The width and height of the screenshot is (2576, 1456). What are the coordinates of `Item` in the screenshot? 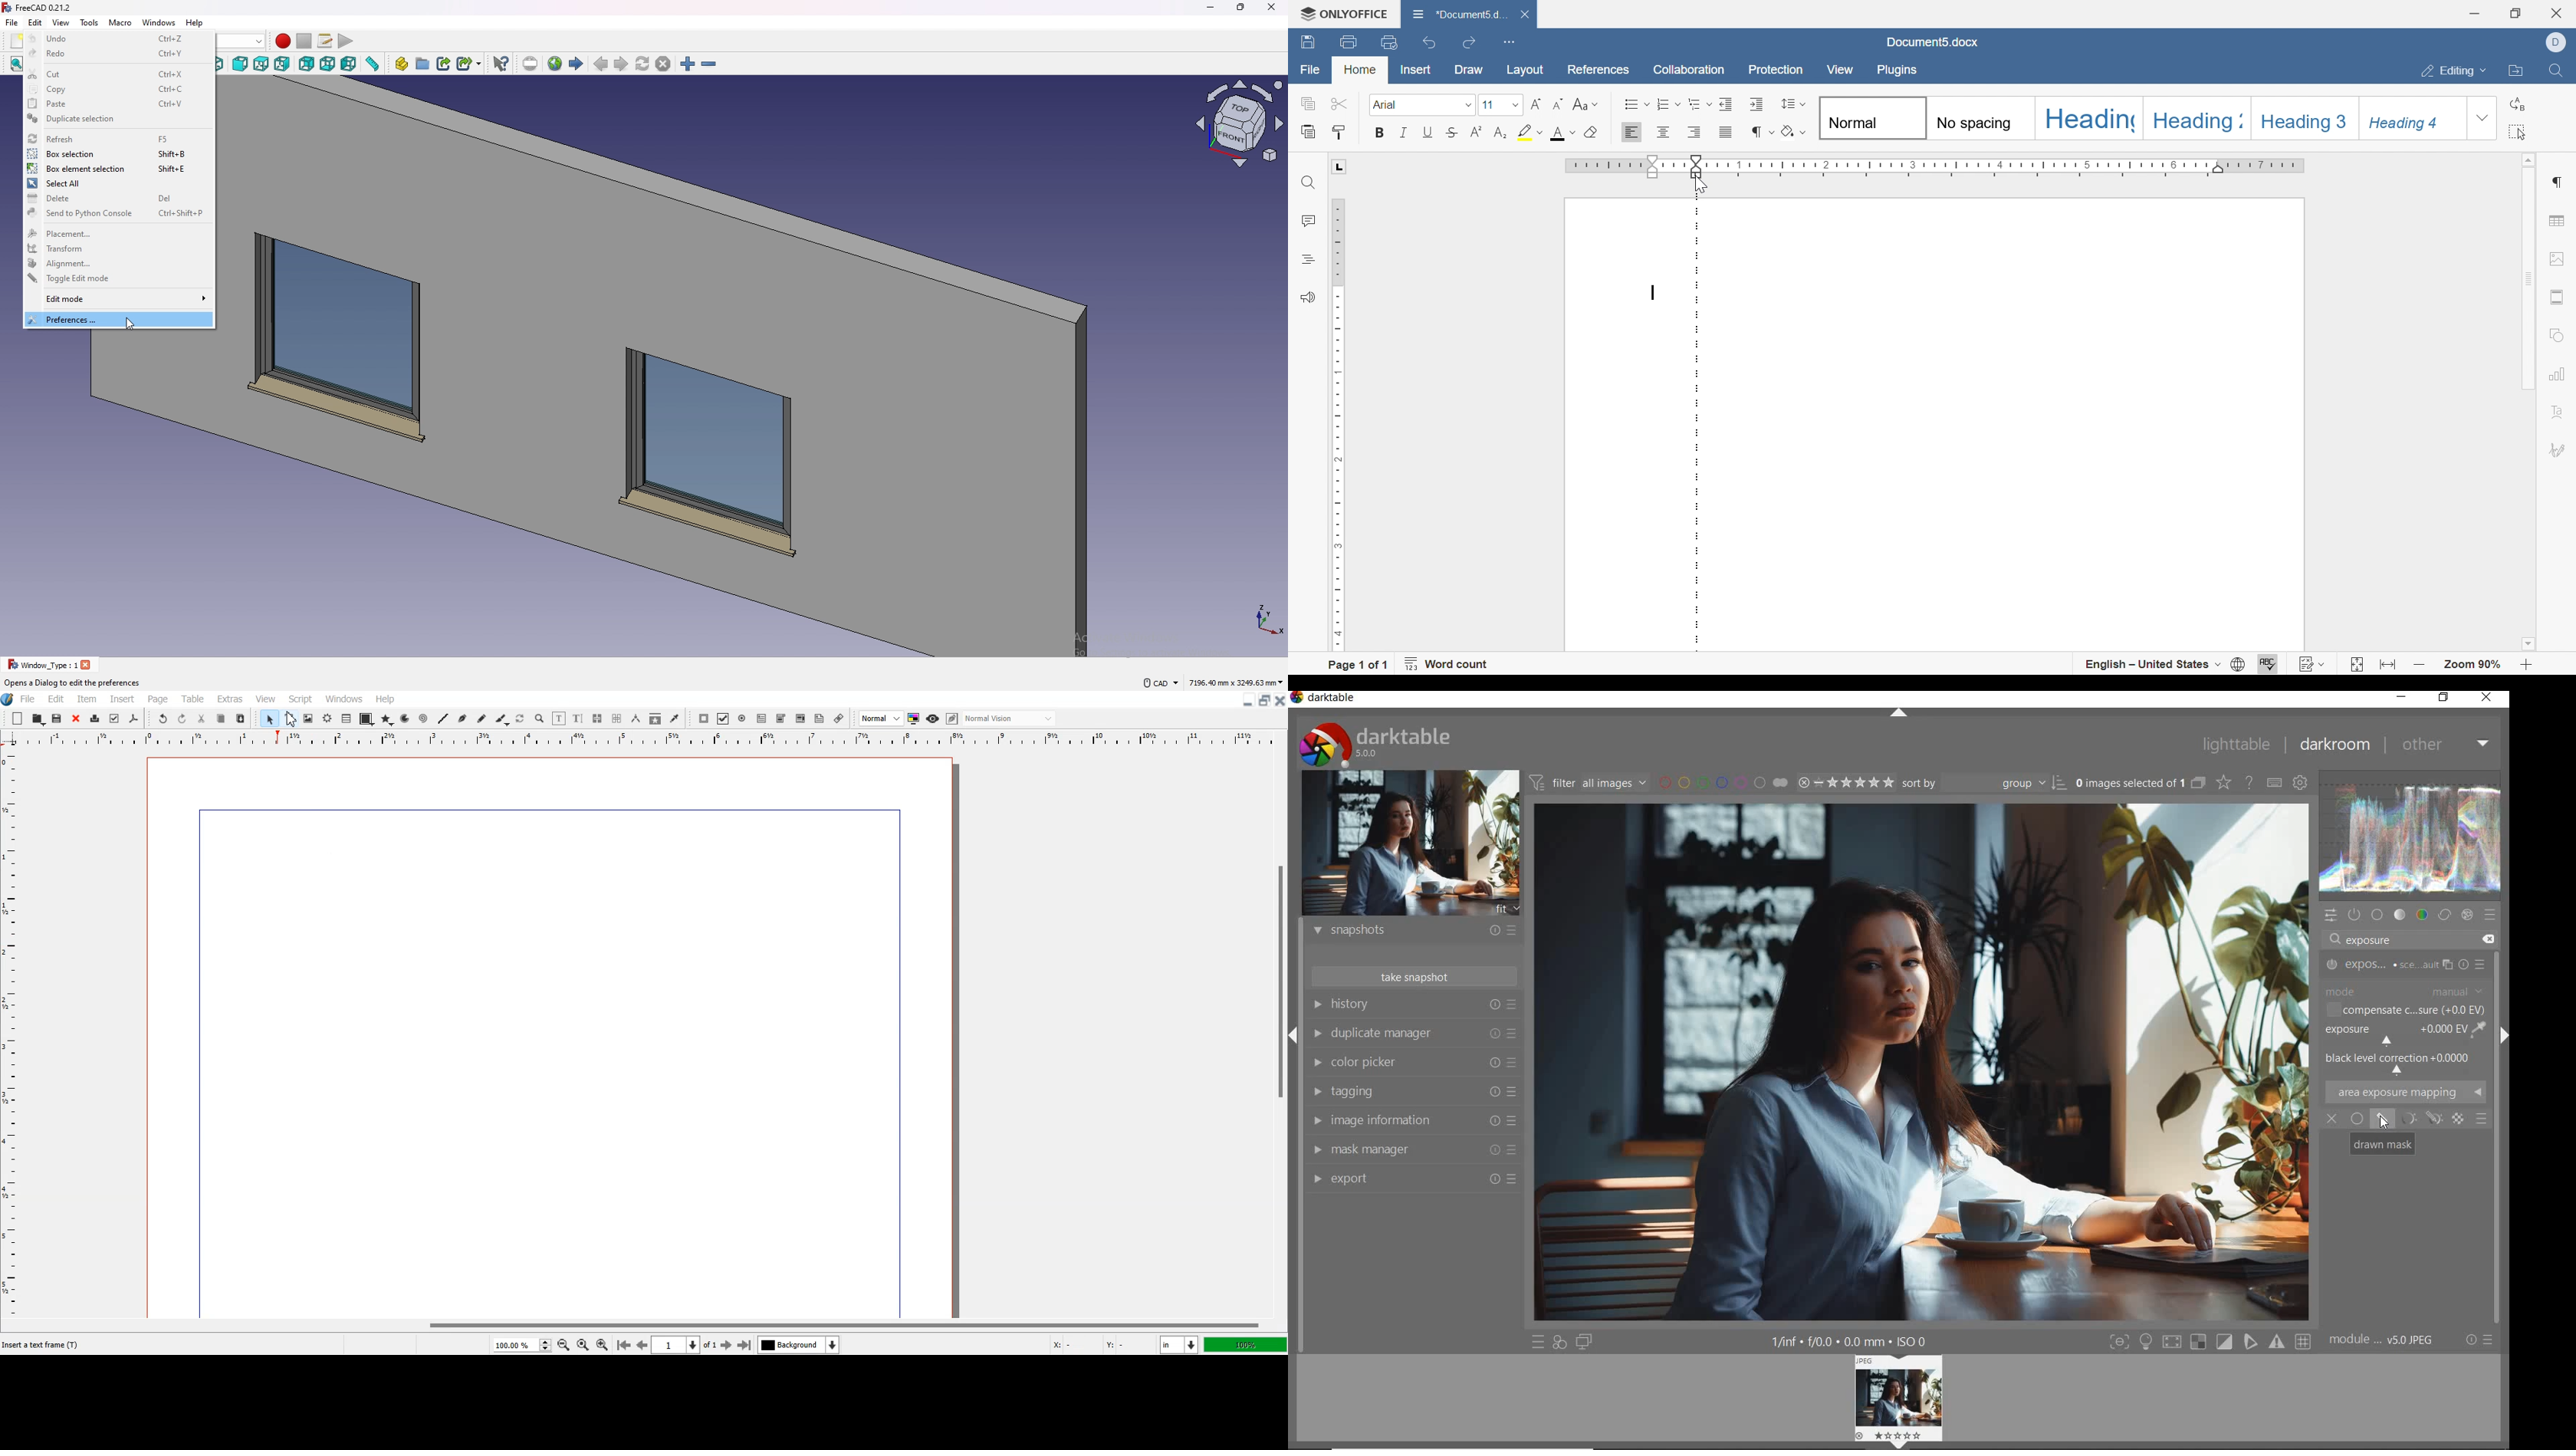 It's located at (87, 699).